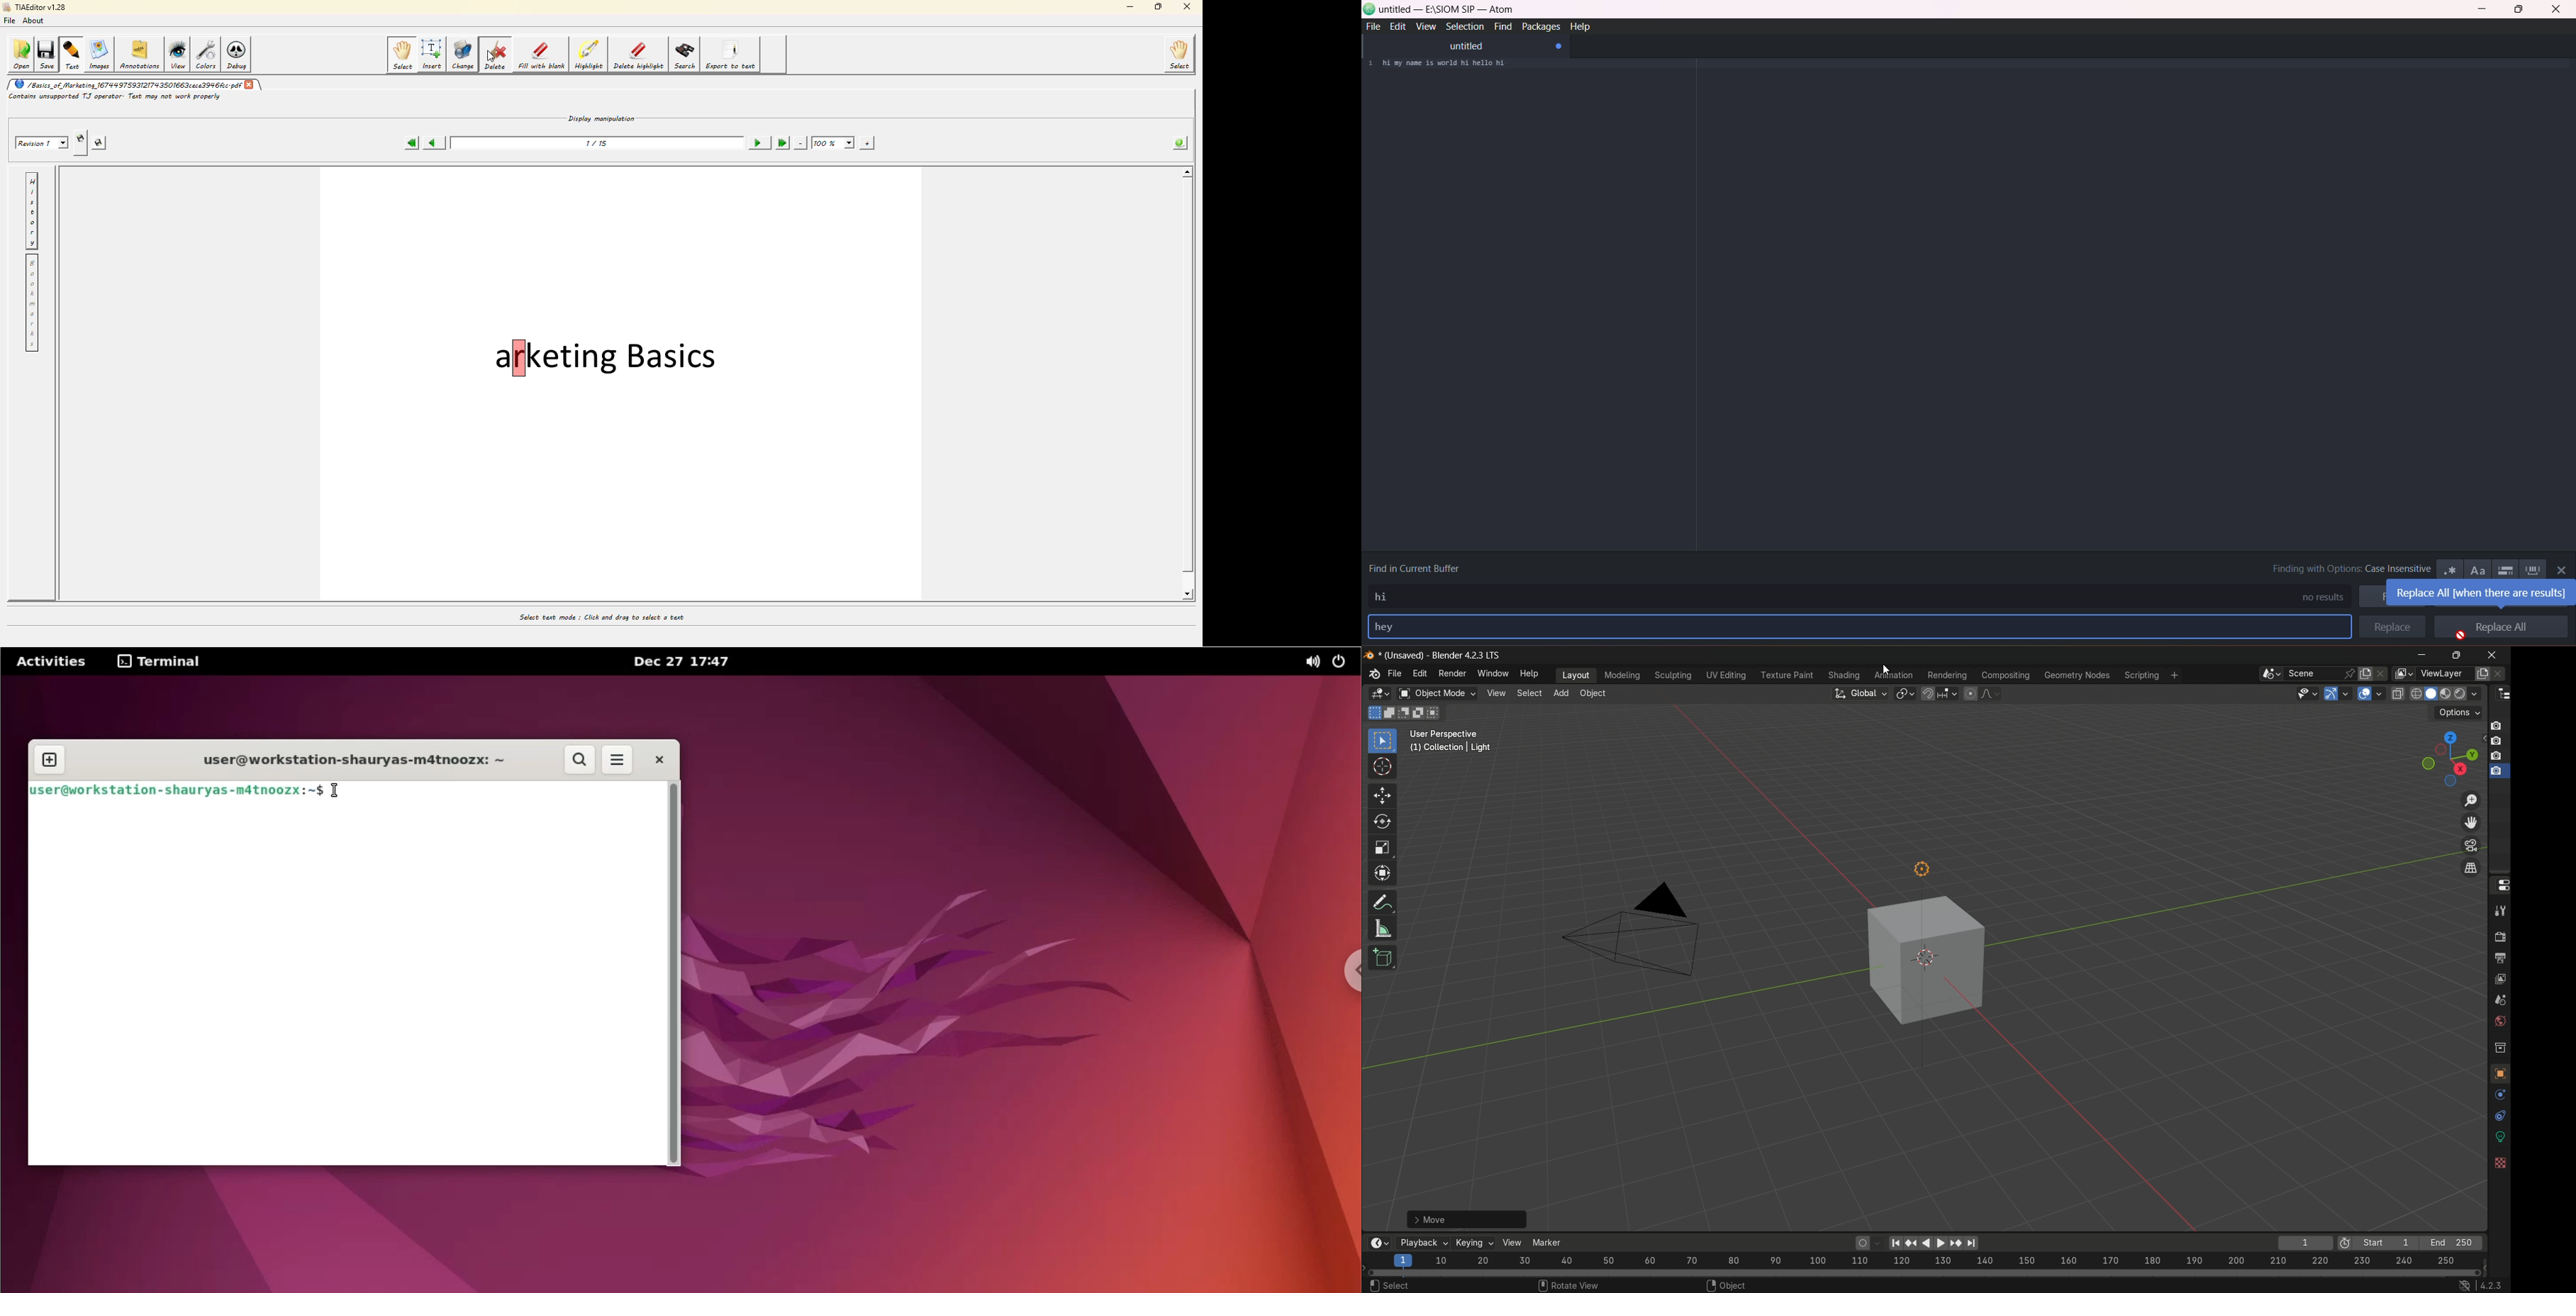  What do you see at coordinates (620, 760) in the screenshot?
I see `more options` at bounding box center [620, 760].